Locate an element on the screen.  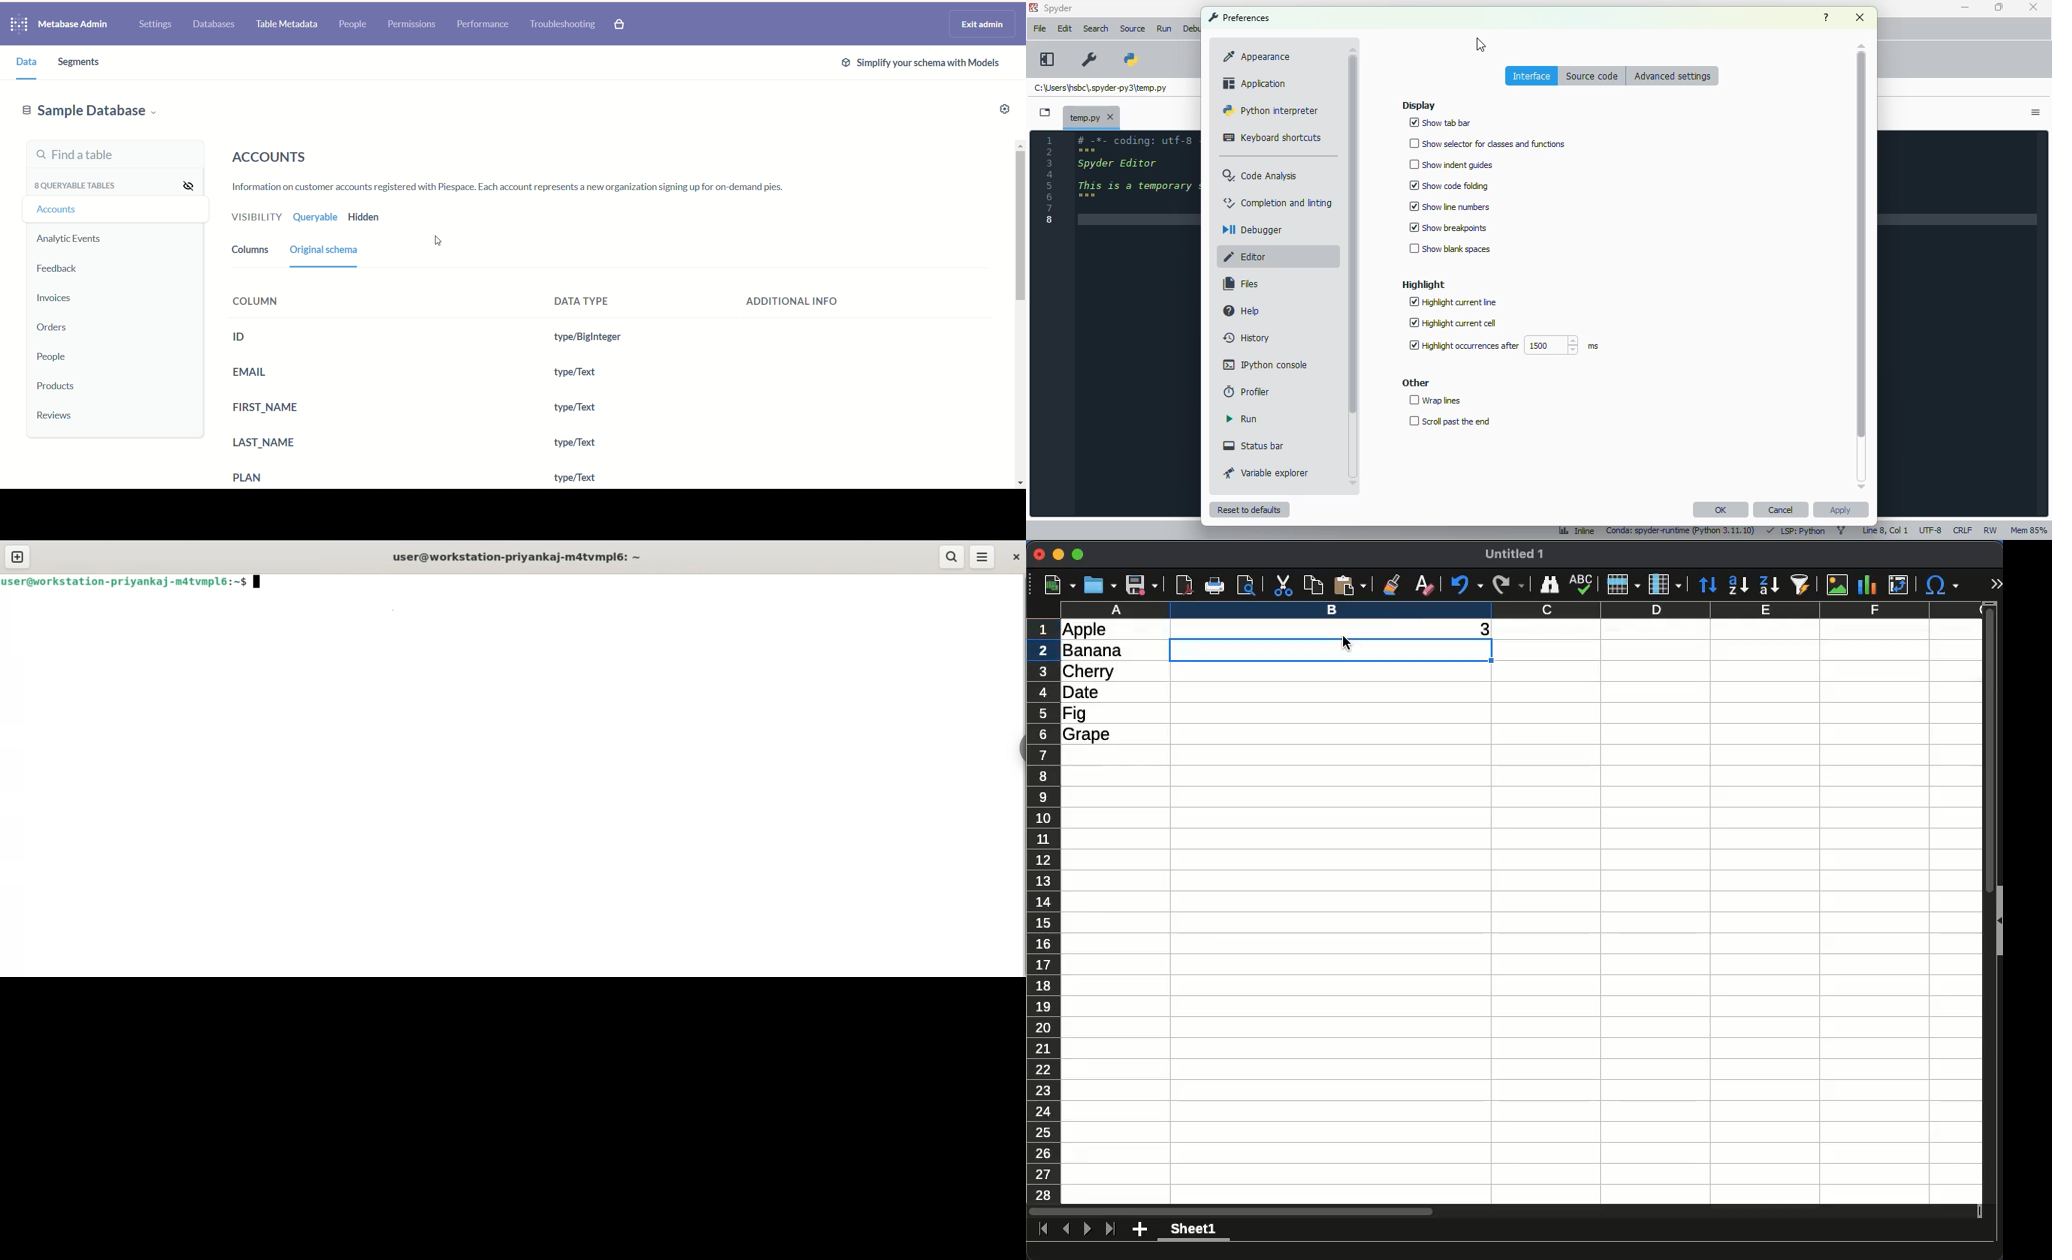
spell check is located at coordinates (1581, 585).